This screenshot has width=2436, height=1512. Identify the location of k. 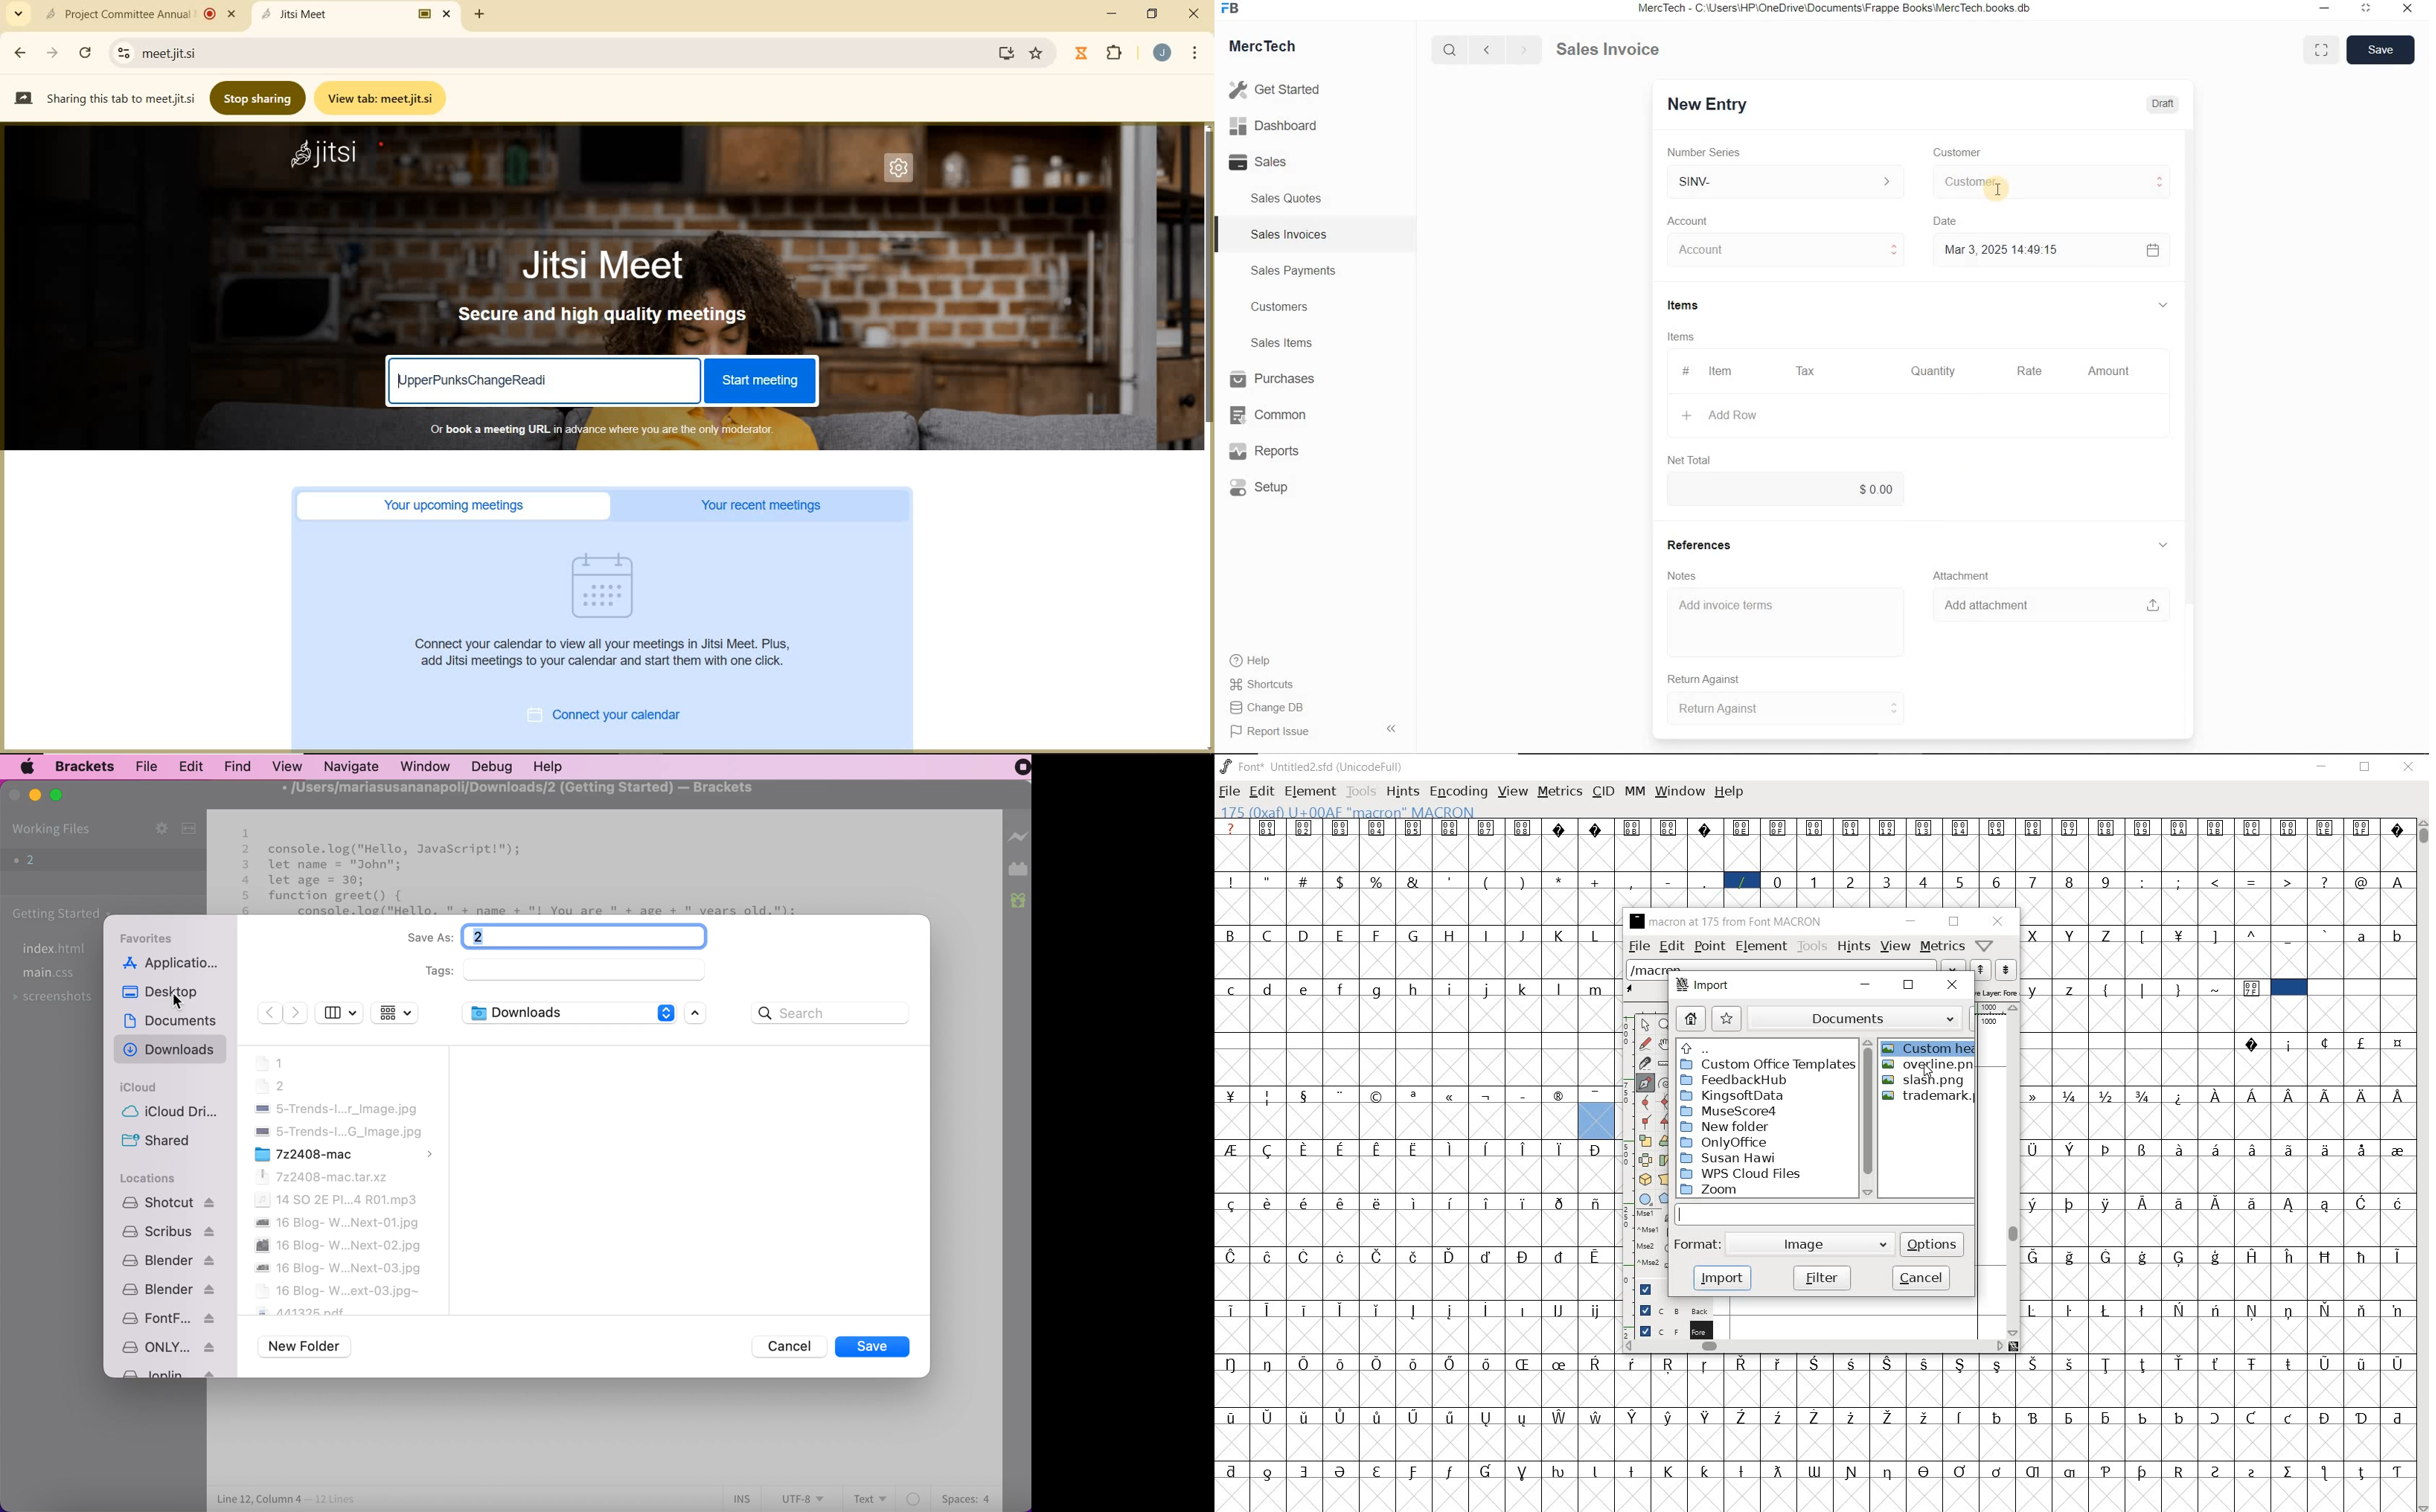
(1524, 988).